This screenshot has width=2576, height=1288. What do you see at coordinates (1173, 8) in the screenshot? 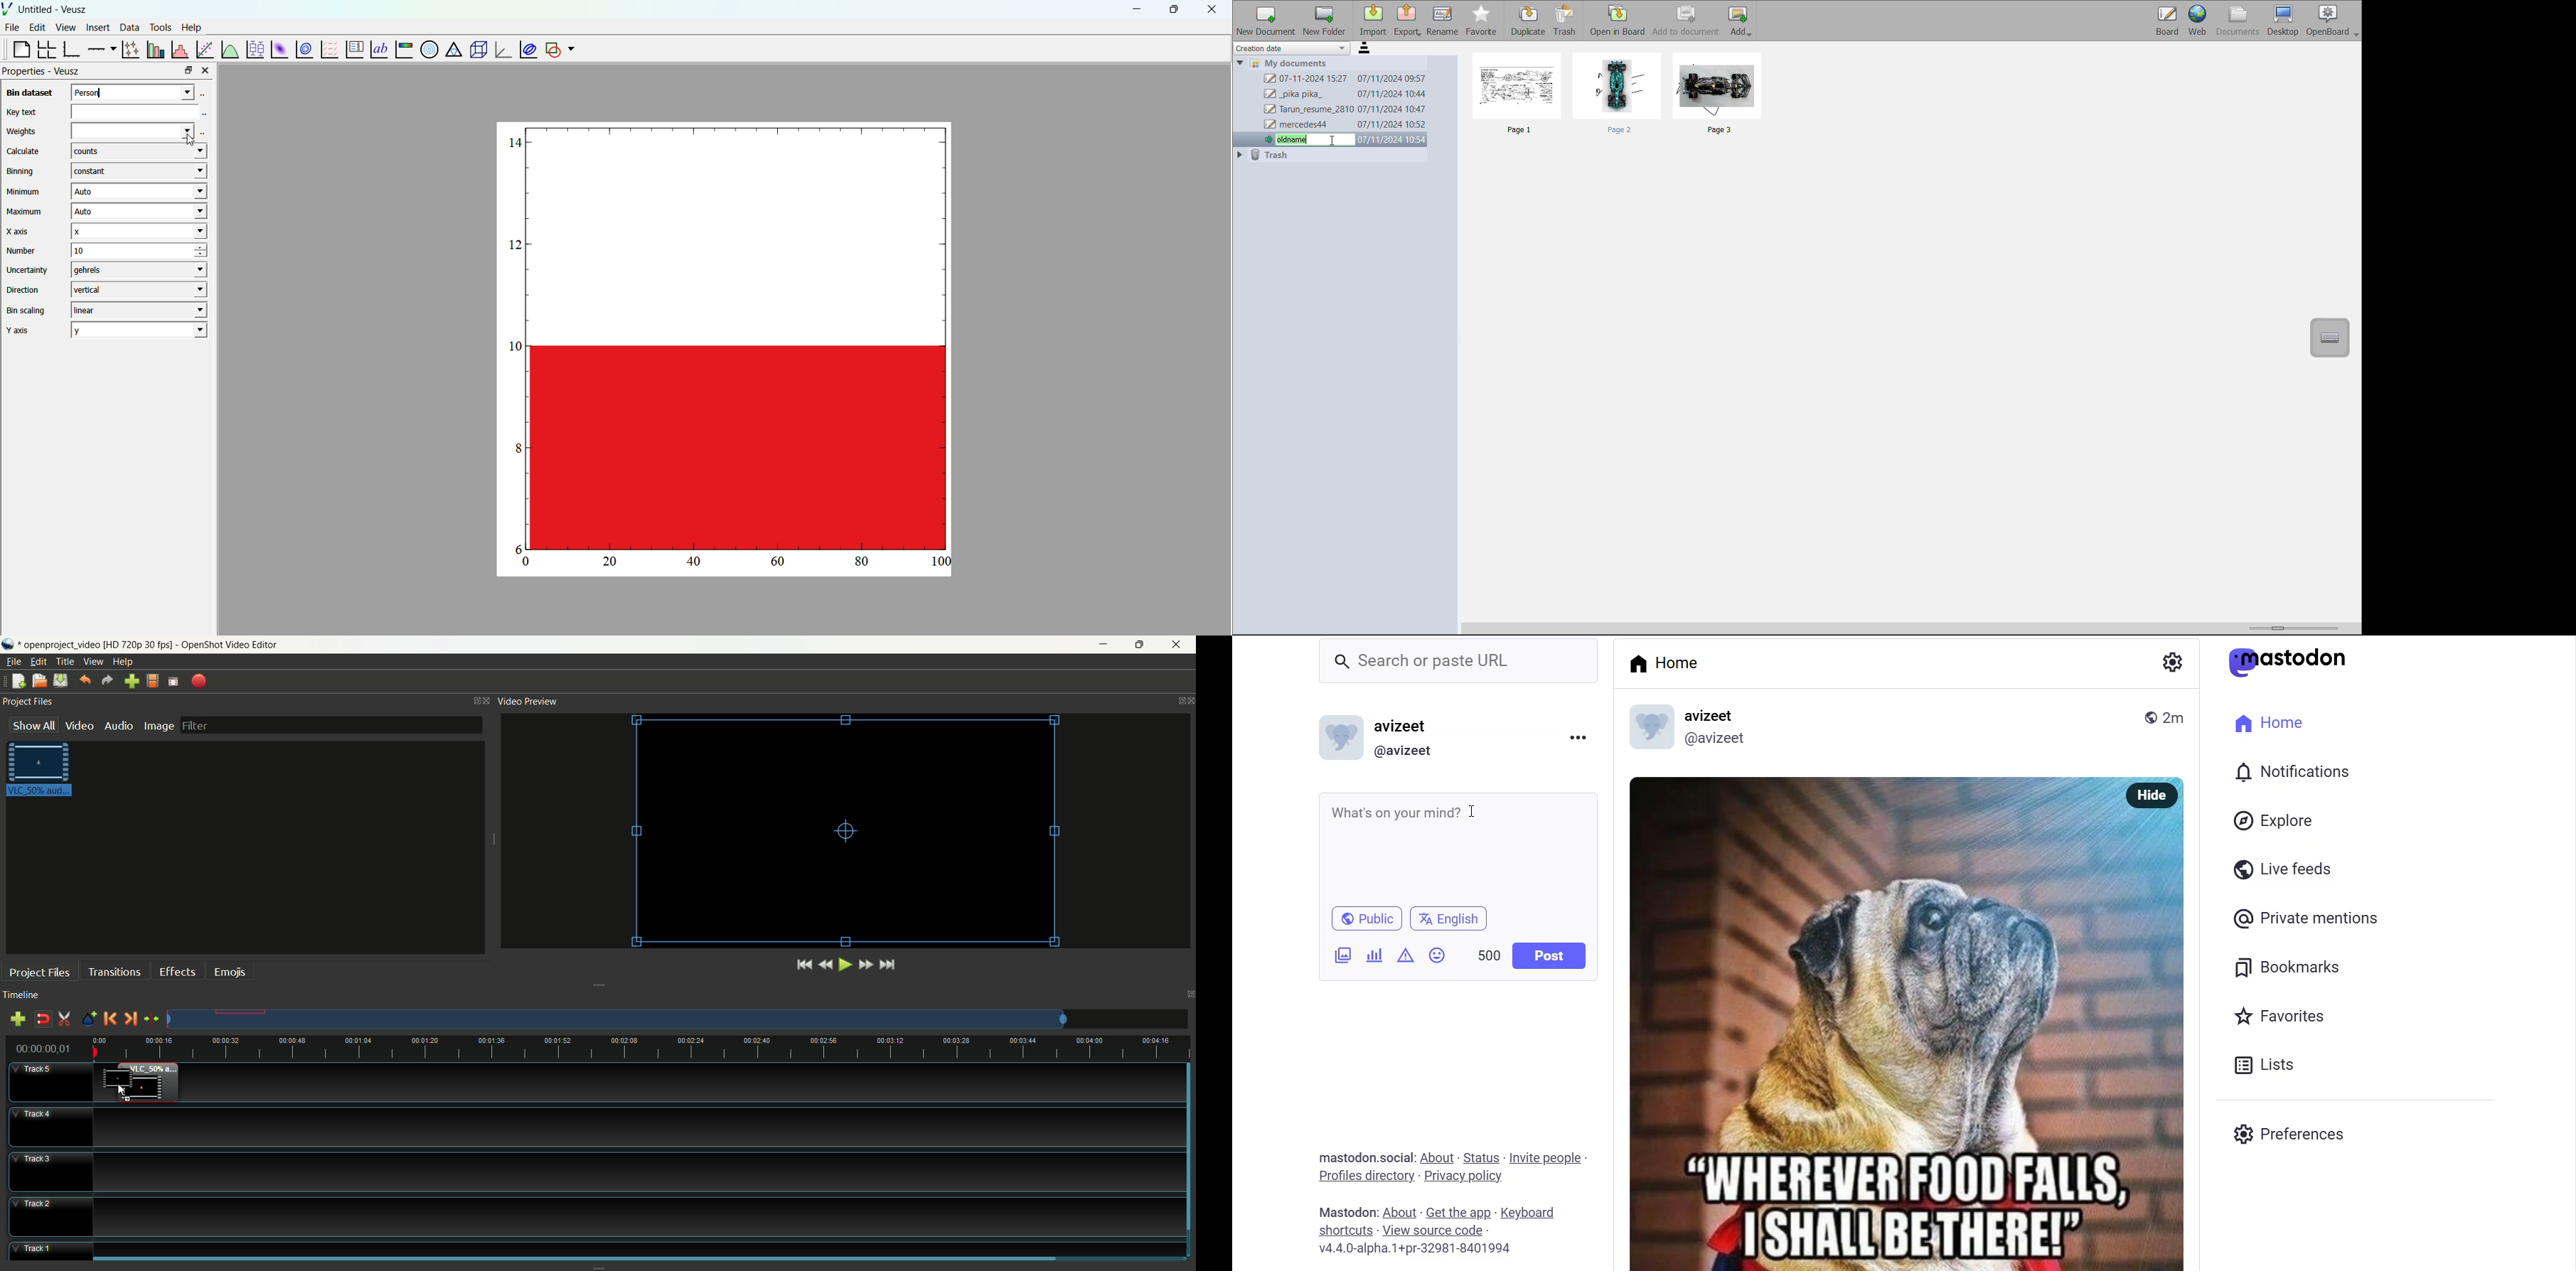
I see `maximize` at bounding box center [1173, 8].